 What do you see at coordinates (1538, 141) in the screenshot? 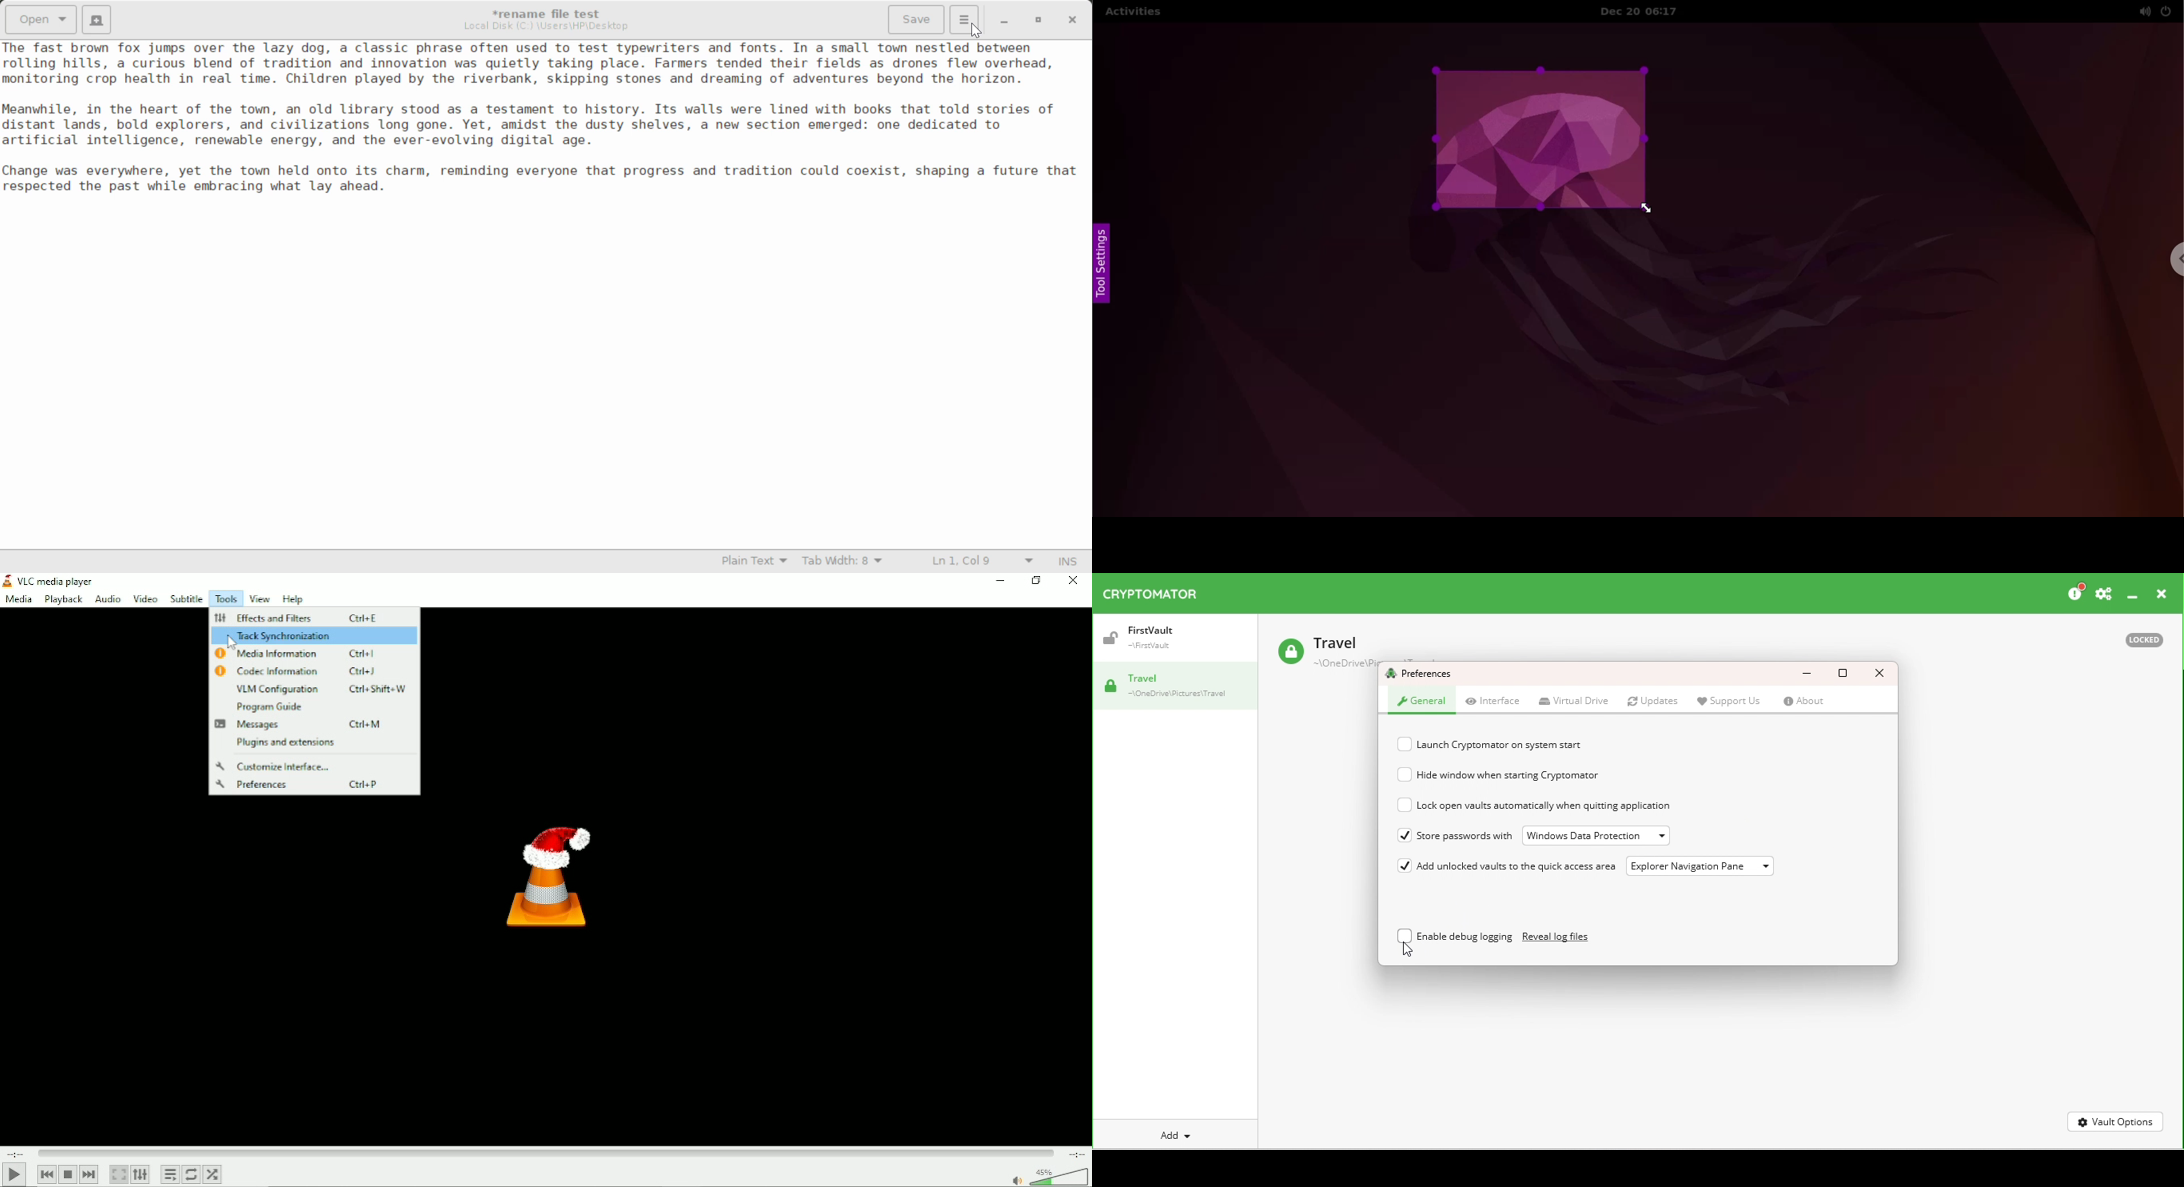
I see `select capture area` at bounding box center [1538, 141].